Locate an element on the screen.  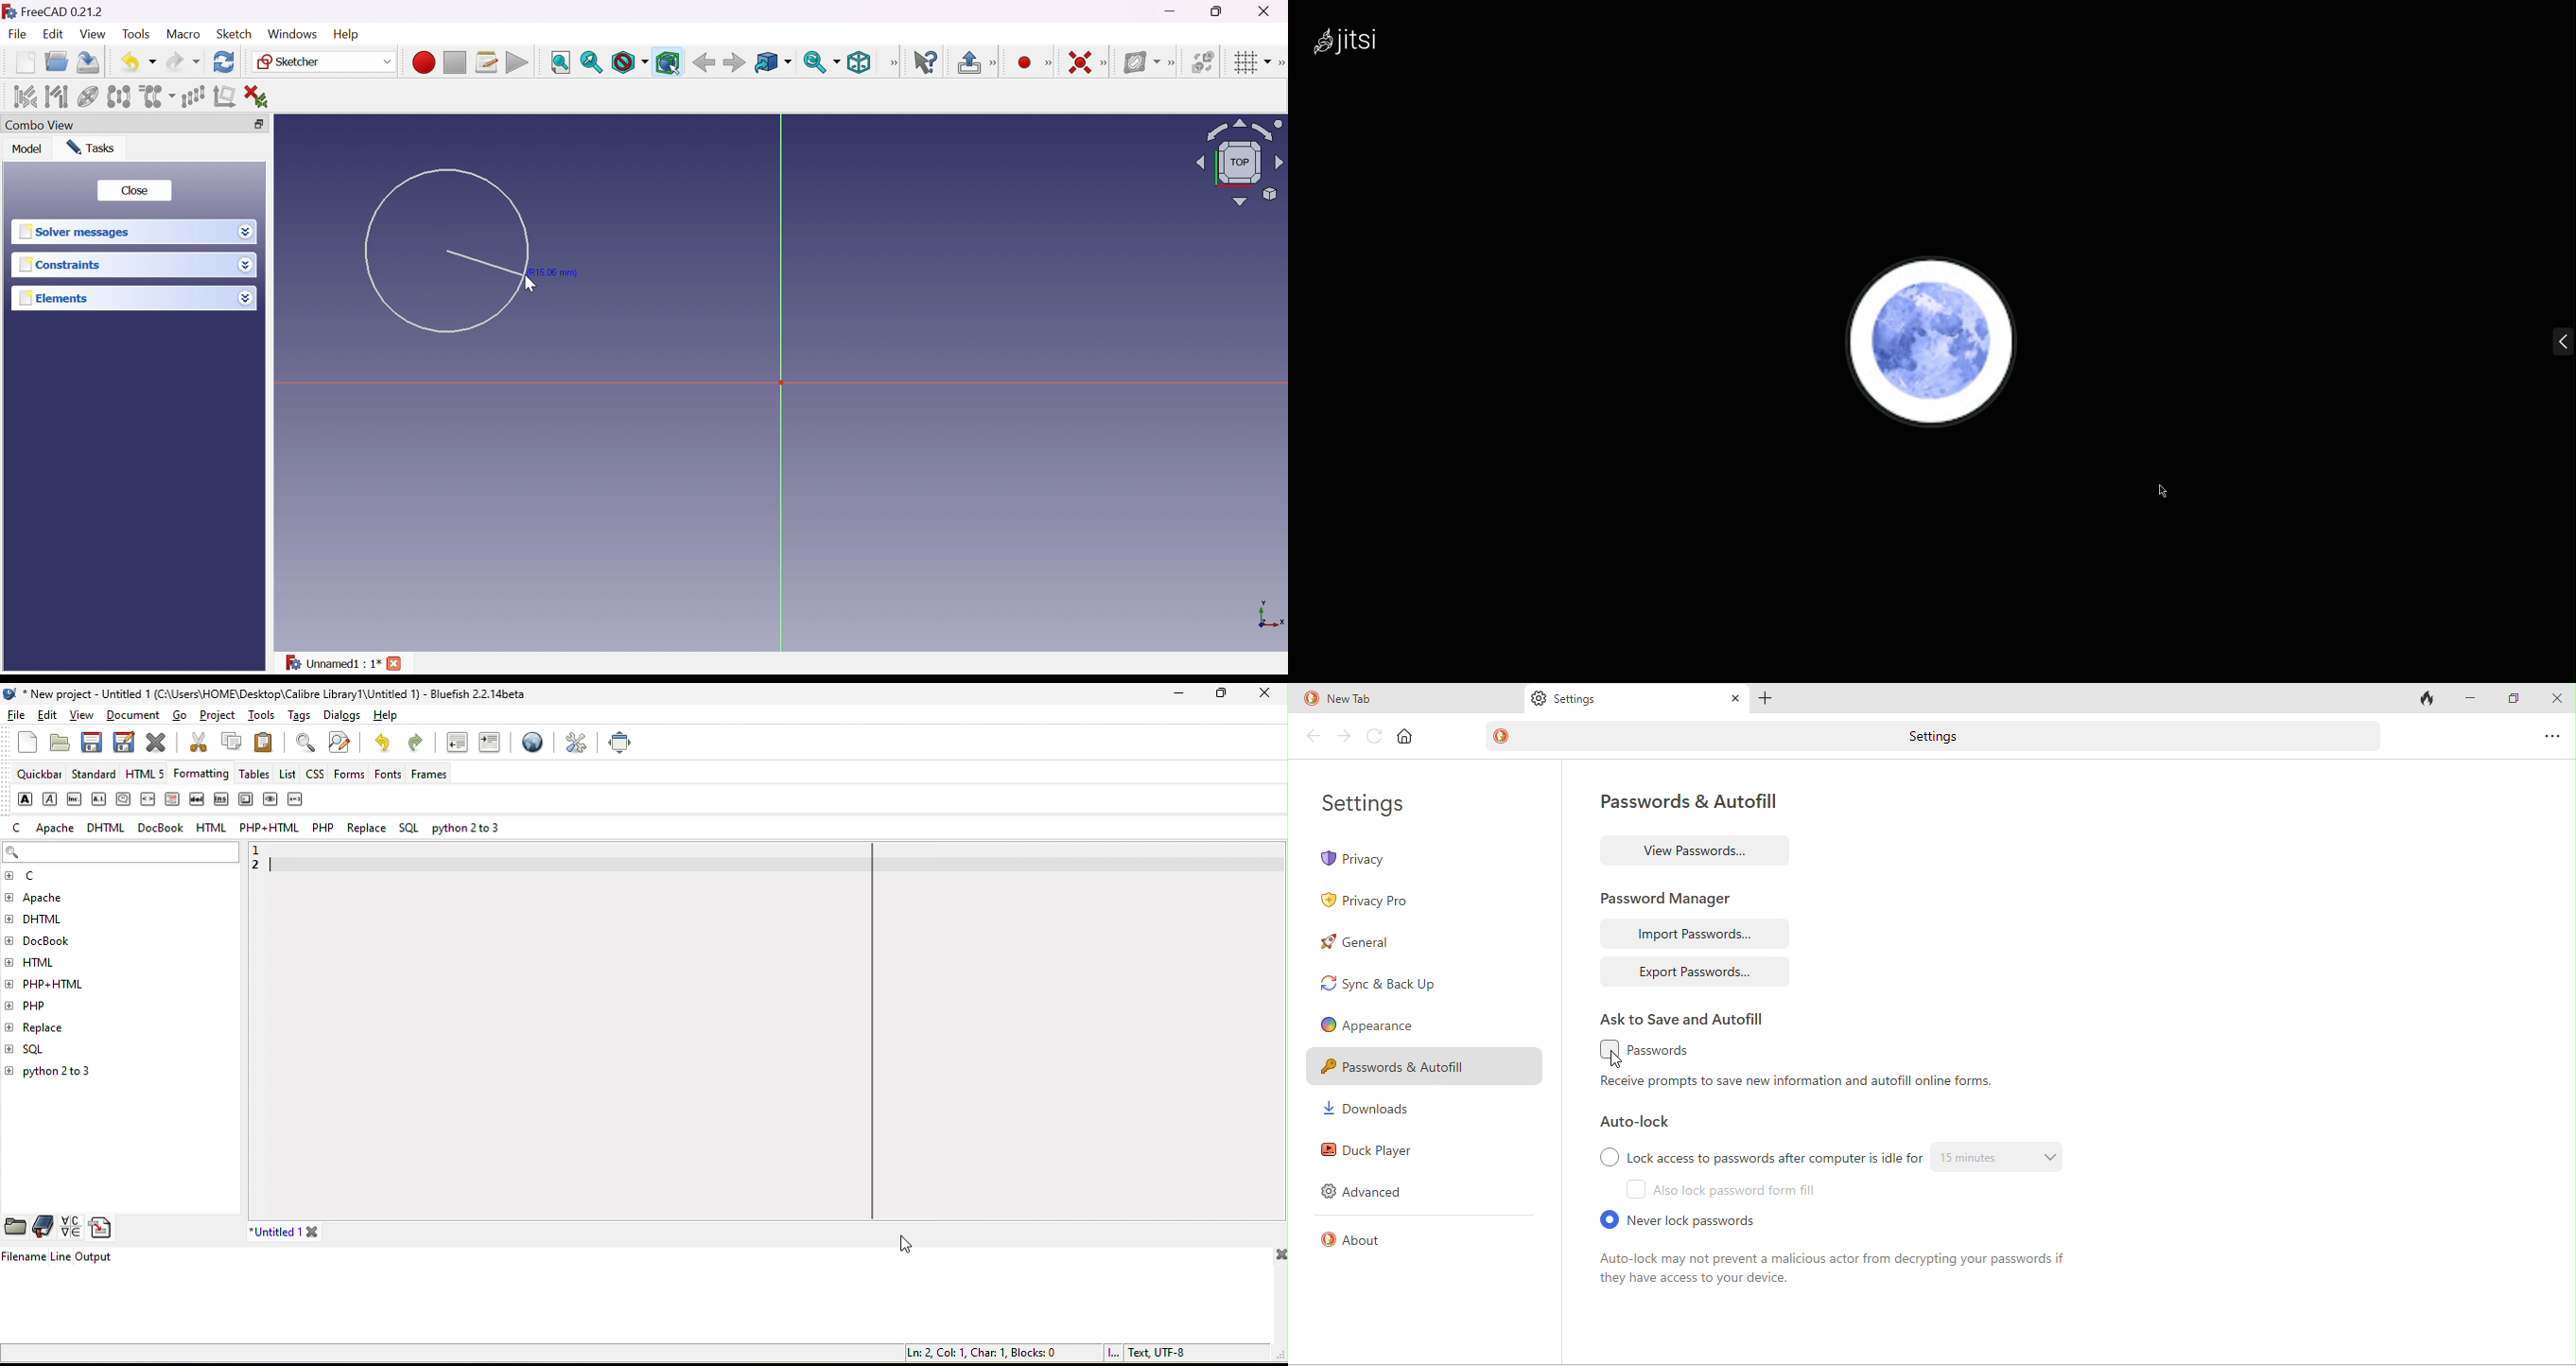
project is located at coordinates (220, 718).